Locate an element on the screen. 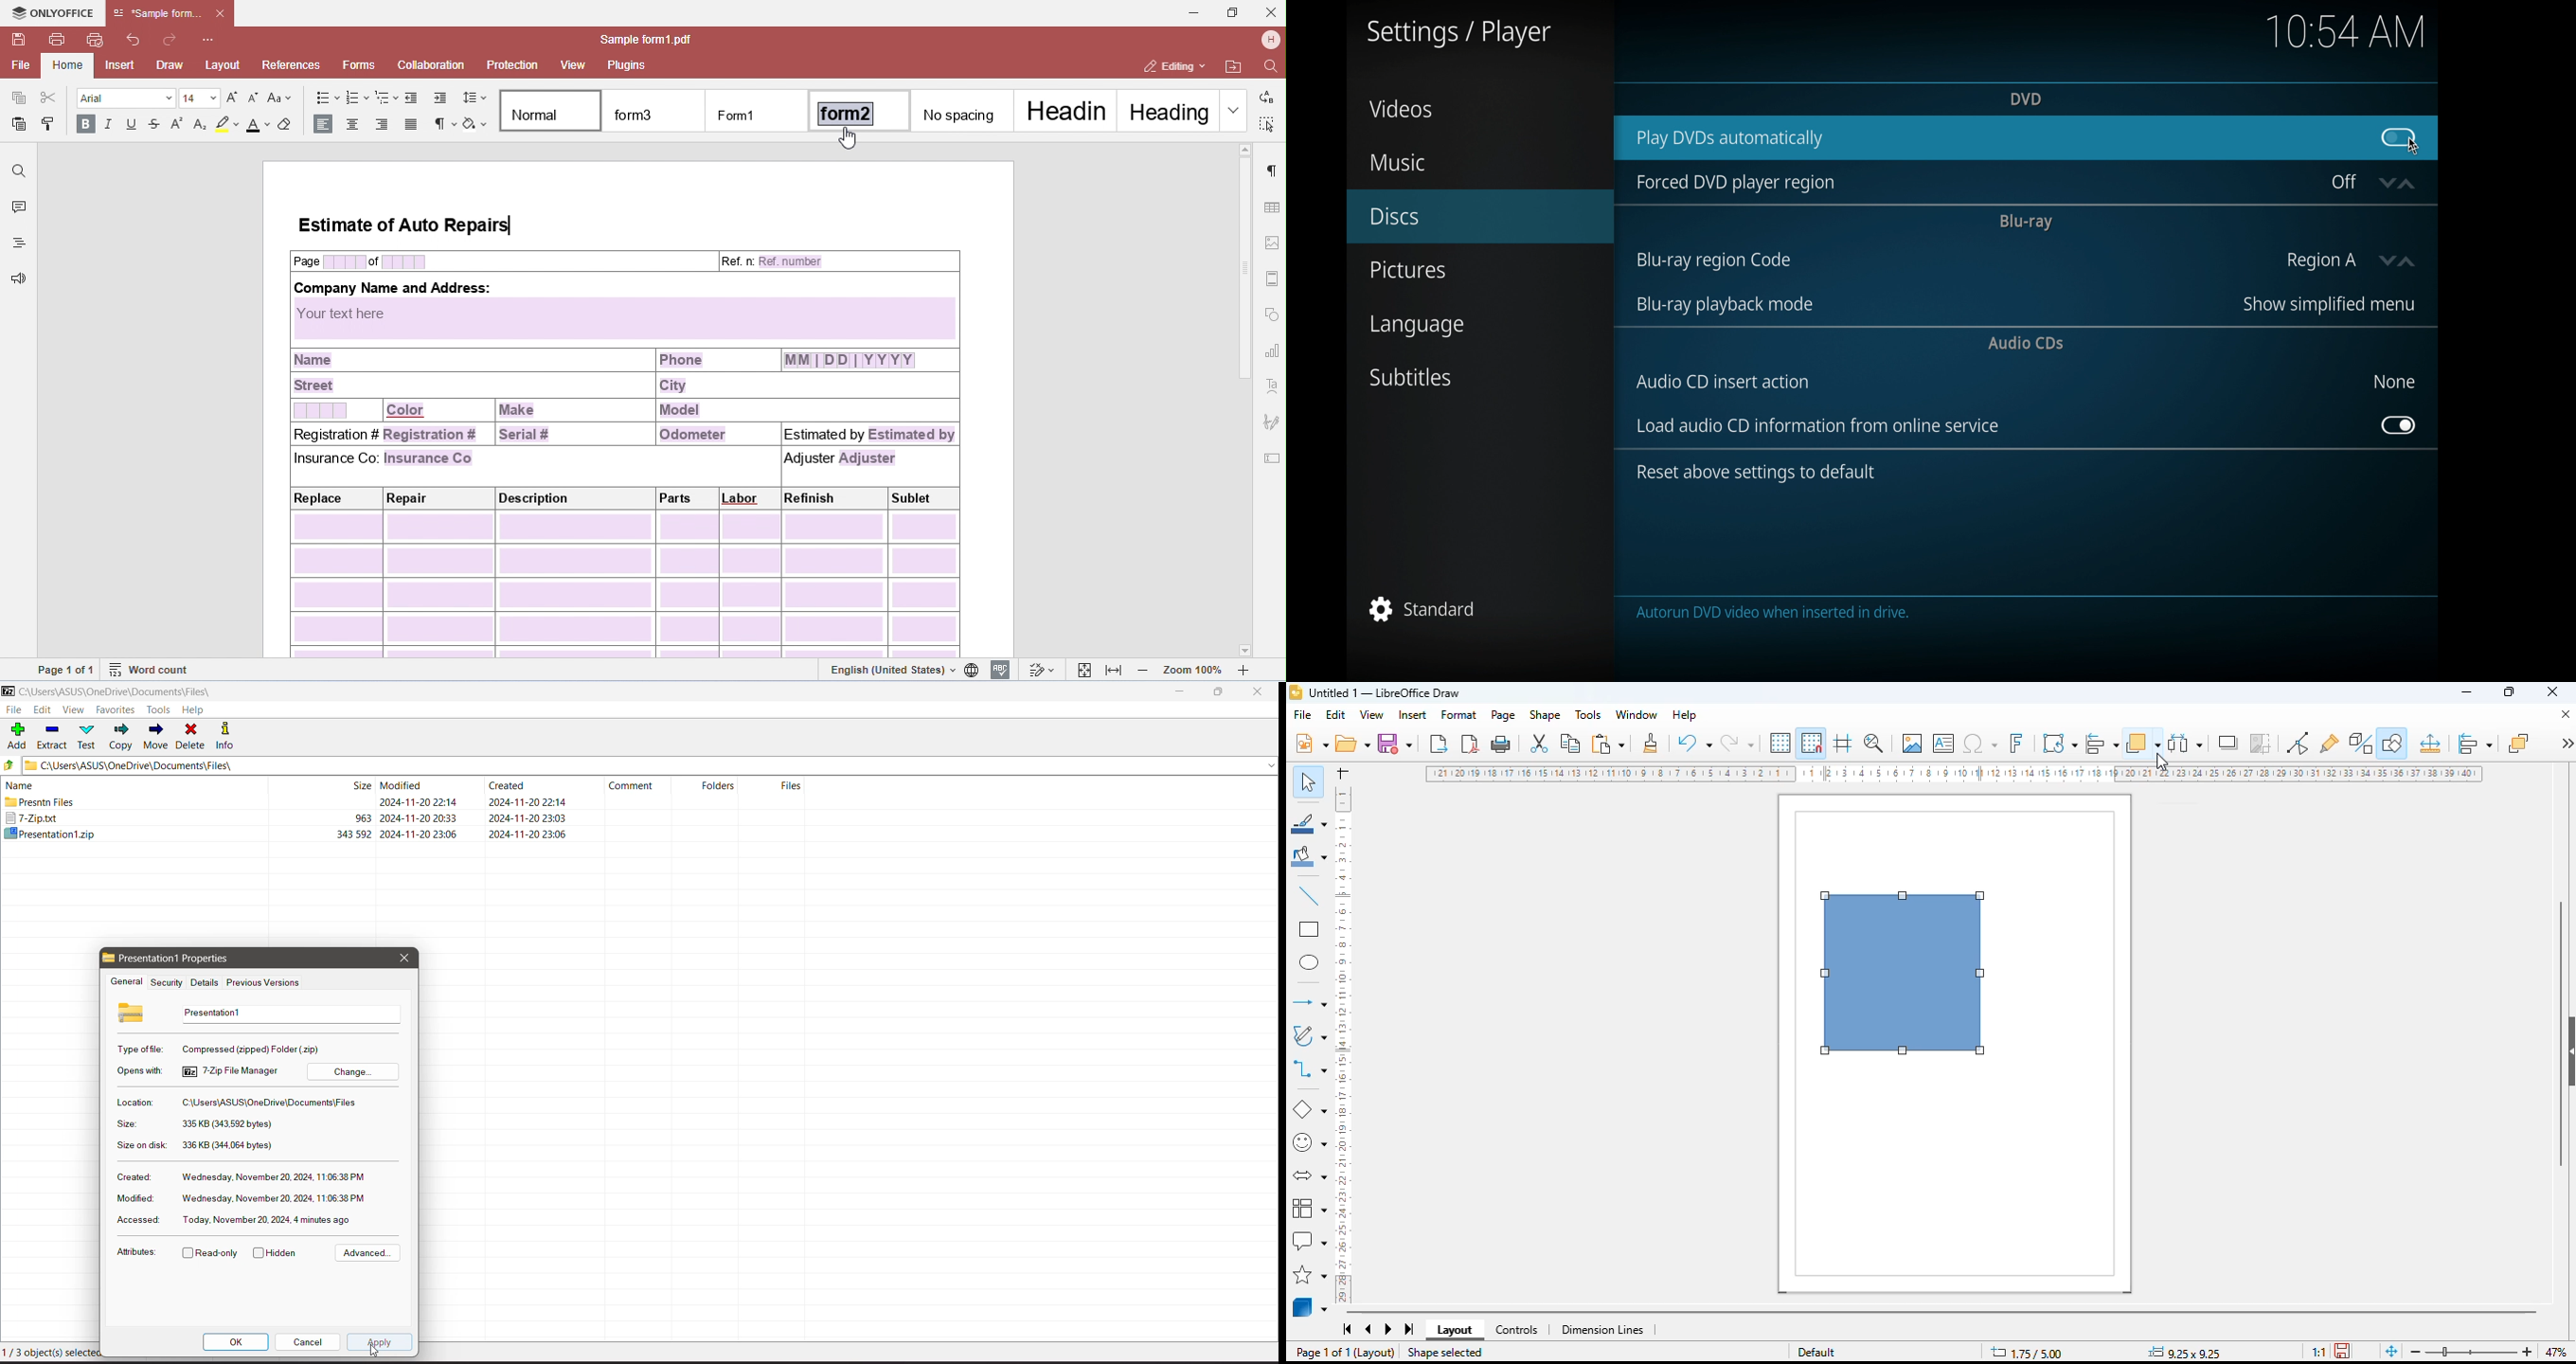 The width and height of the screenshot is (2576, 1372). align objects is located at coordinates (2101, 742).